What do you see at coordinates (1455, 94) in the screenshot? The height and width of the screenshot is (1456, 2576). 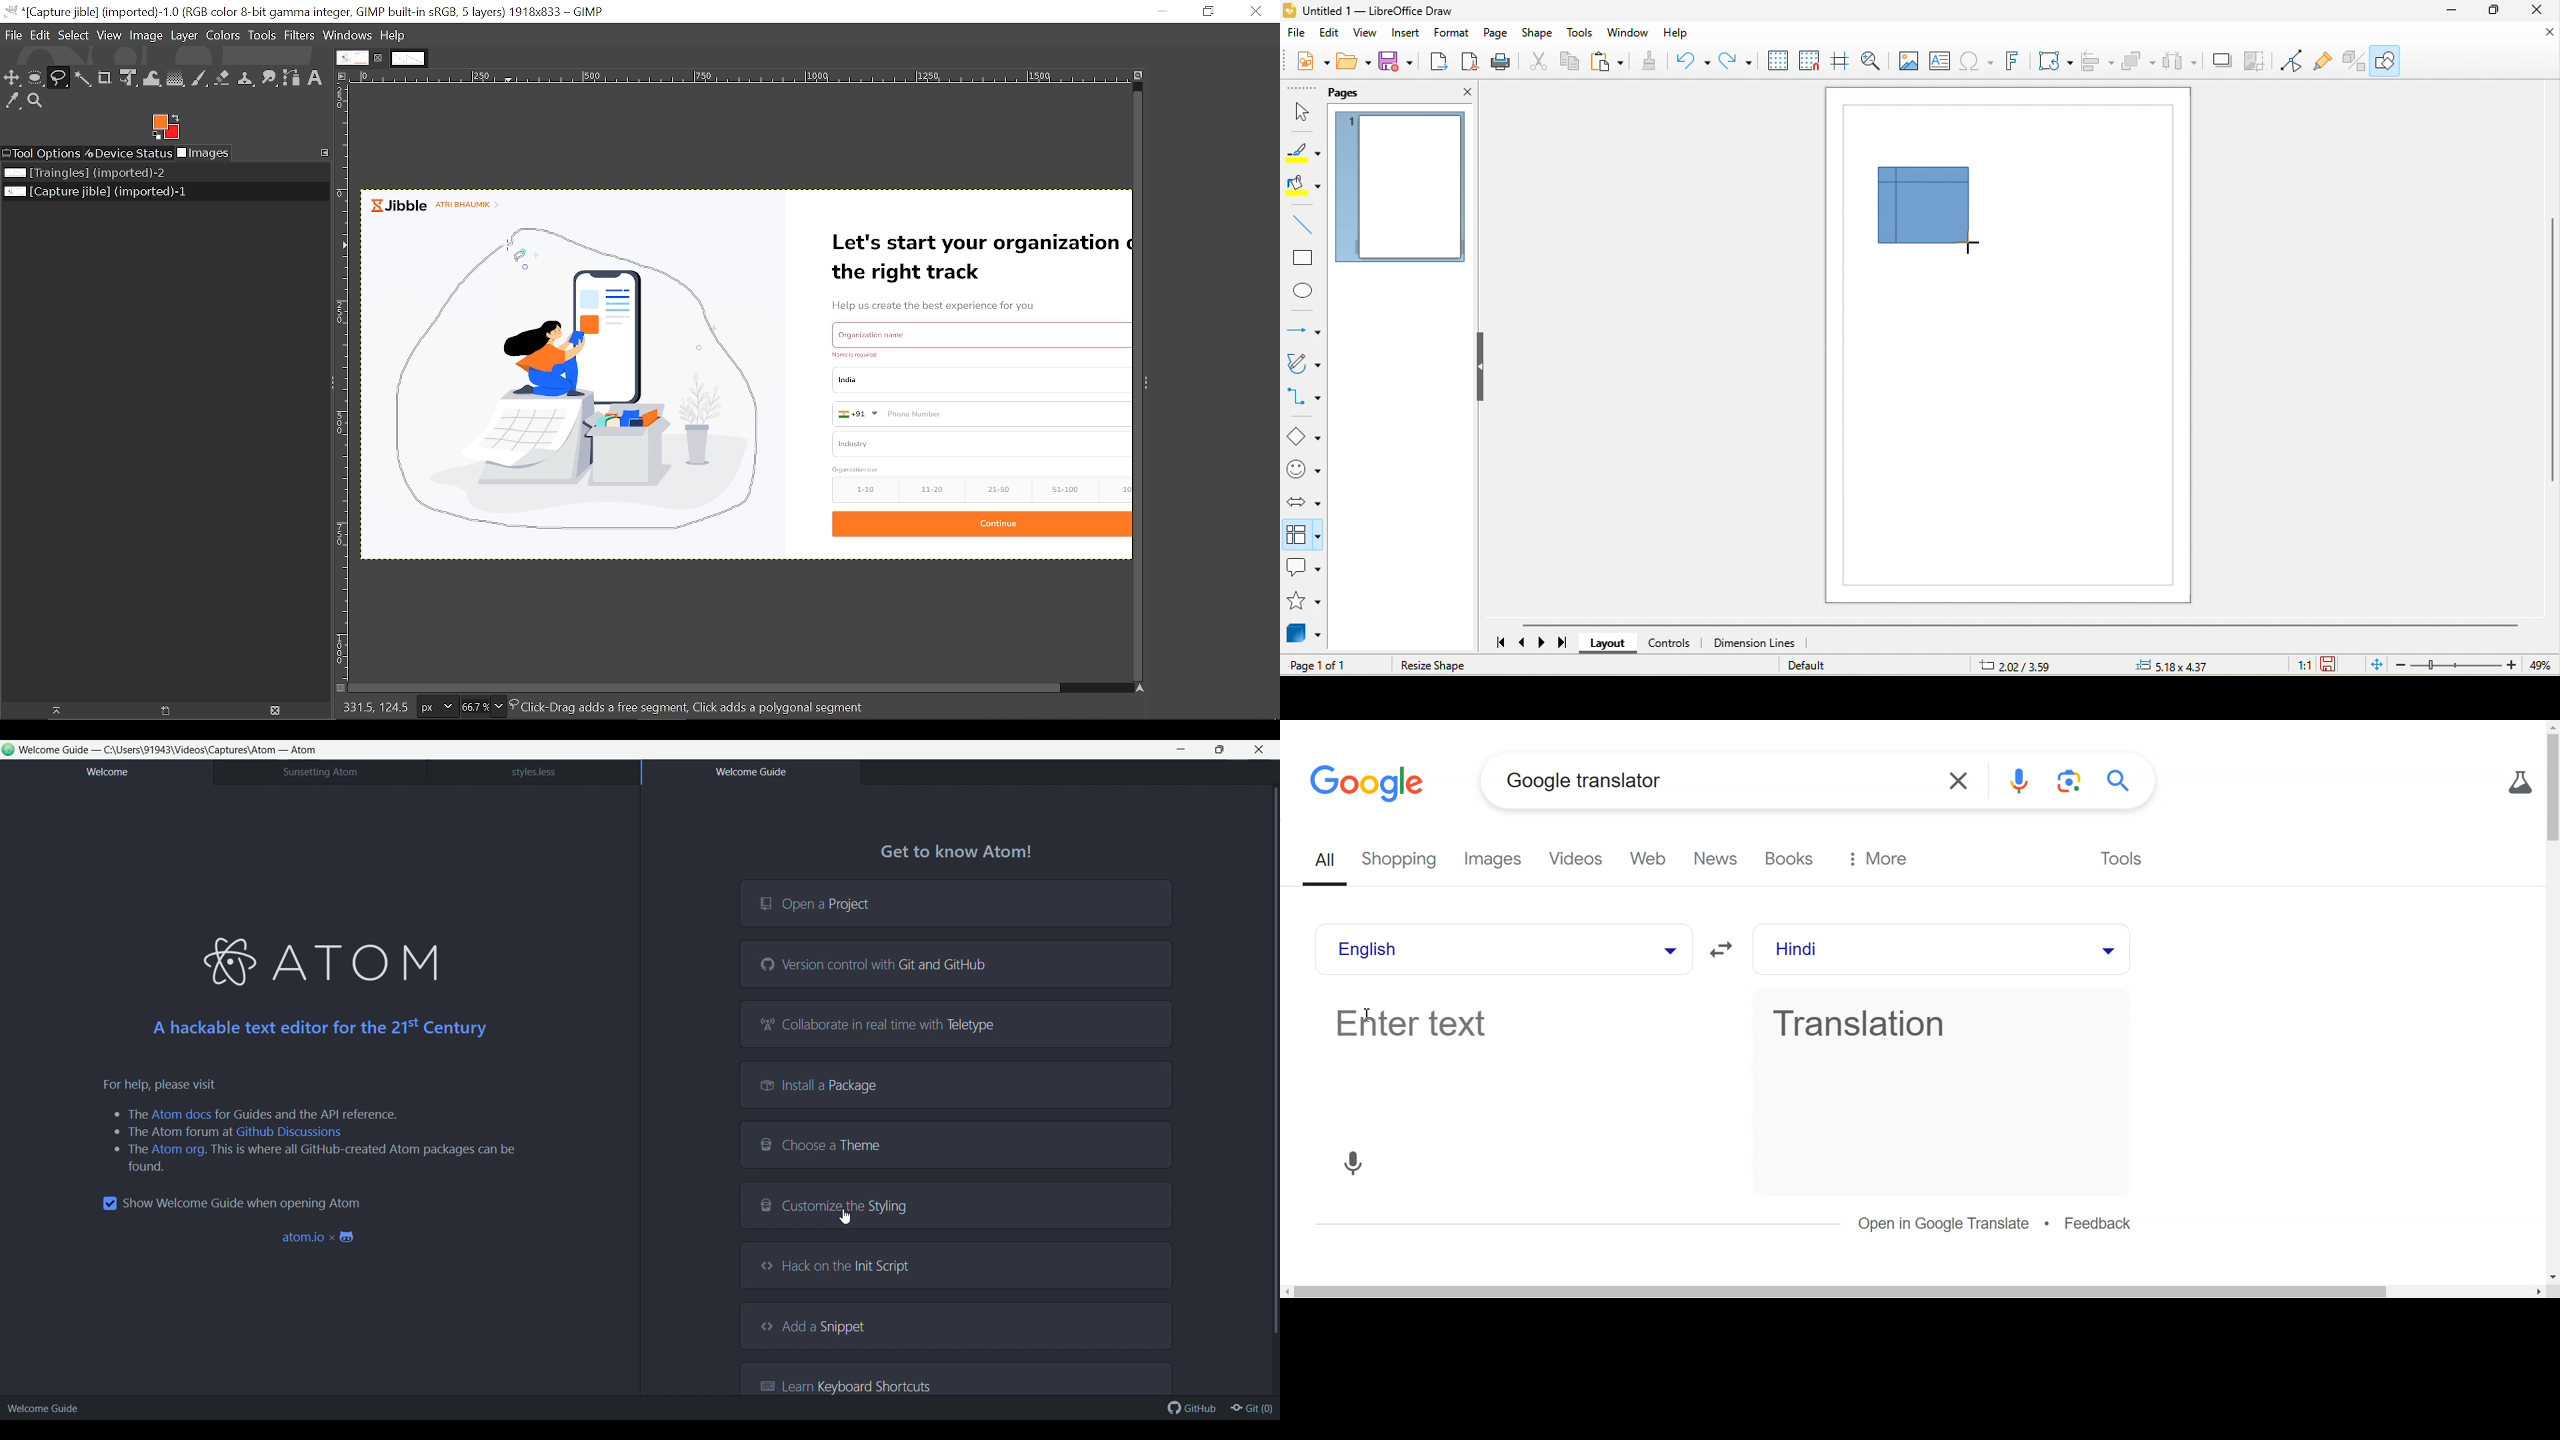 I see `close` at bounding box center [1455, 94].